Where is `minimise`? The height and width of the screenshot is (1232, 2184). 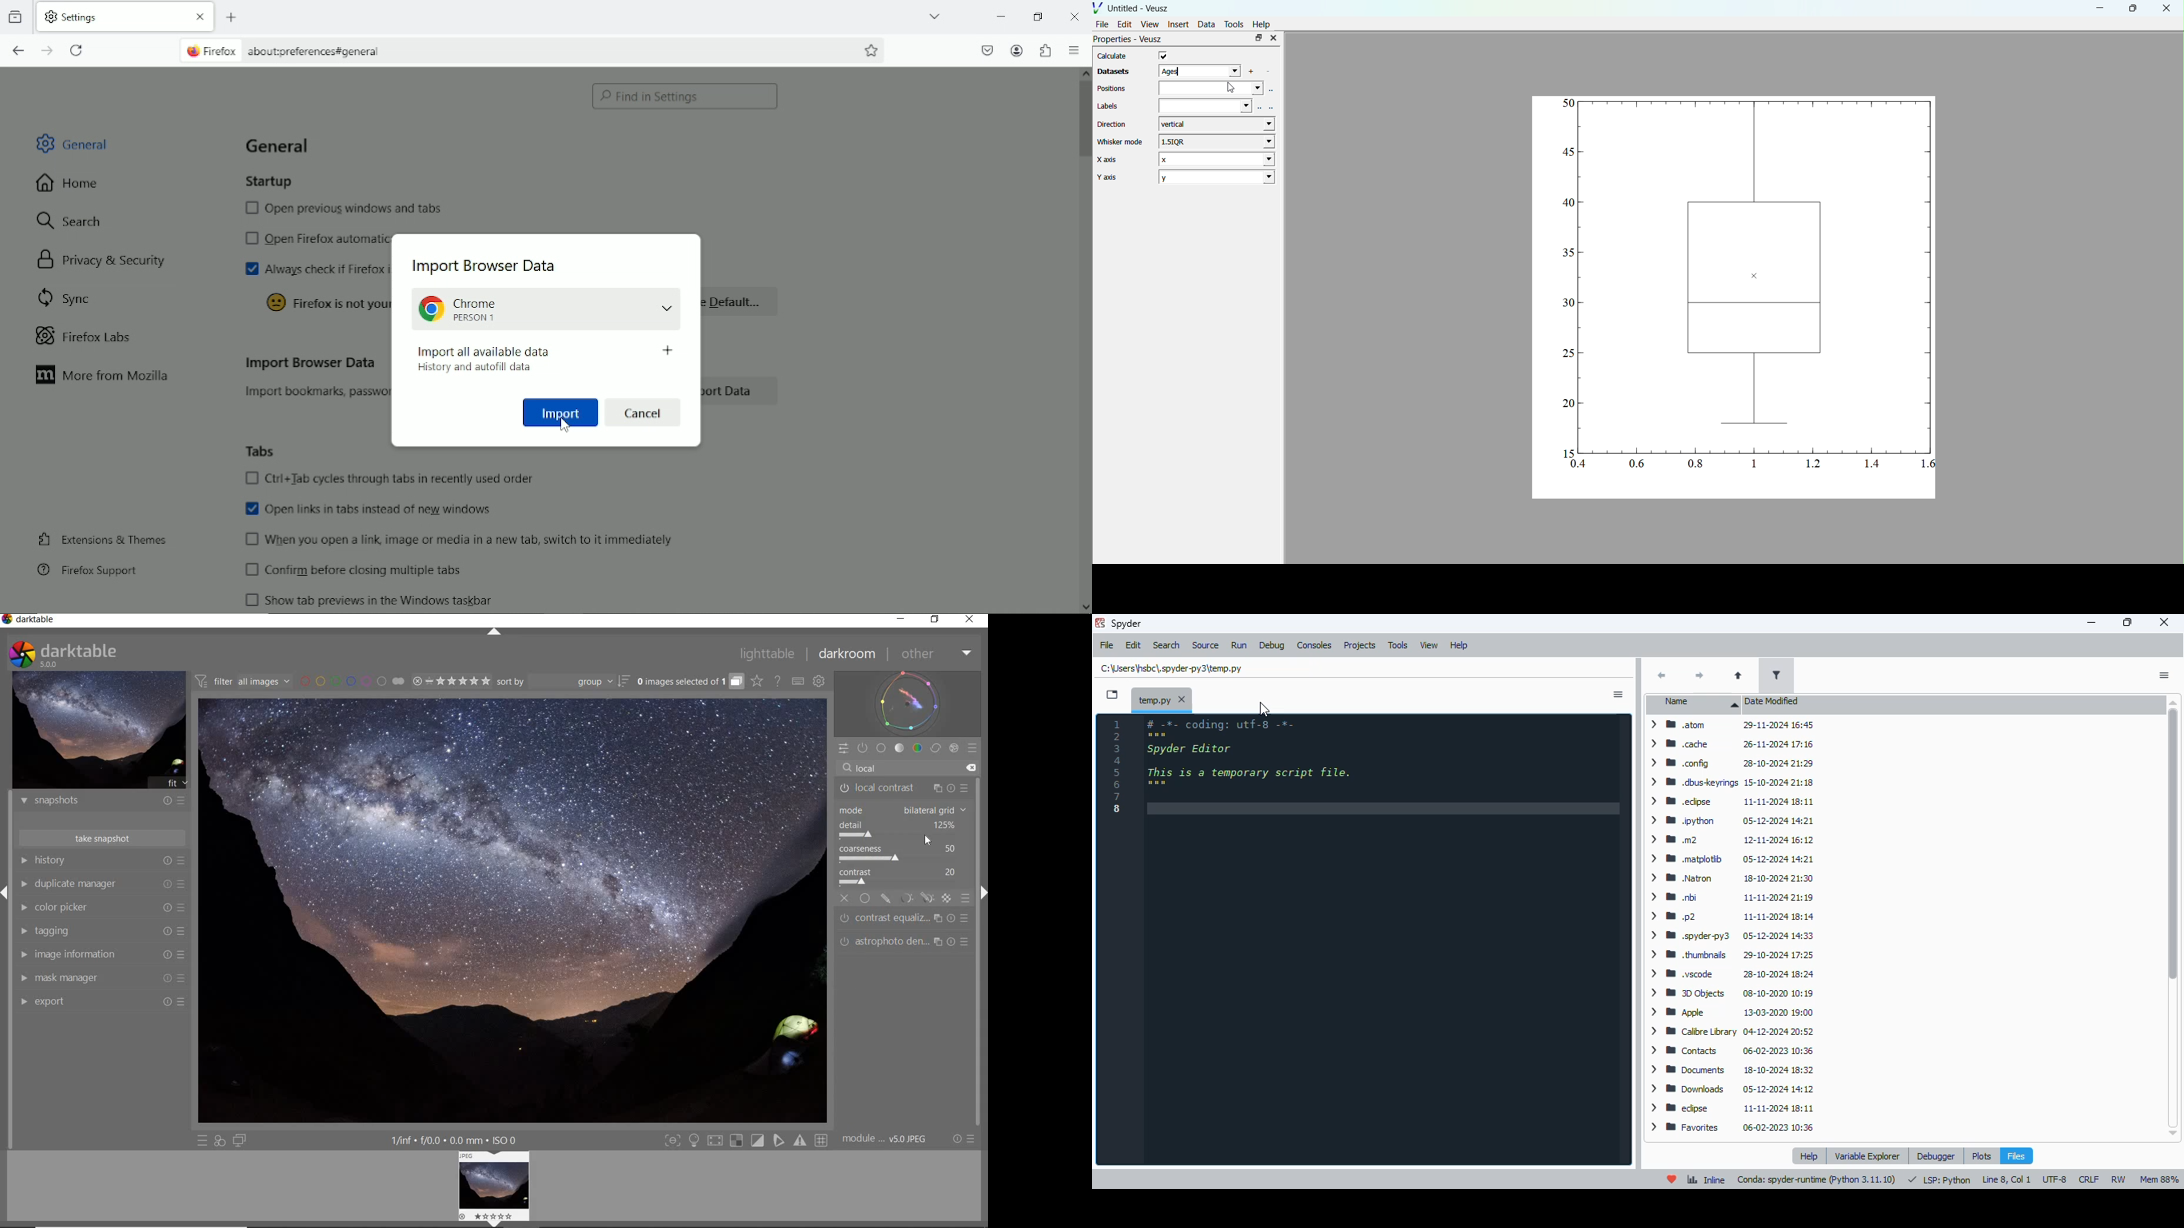
minimise is located at coordinates (2100, 7).